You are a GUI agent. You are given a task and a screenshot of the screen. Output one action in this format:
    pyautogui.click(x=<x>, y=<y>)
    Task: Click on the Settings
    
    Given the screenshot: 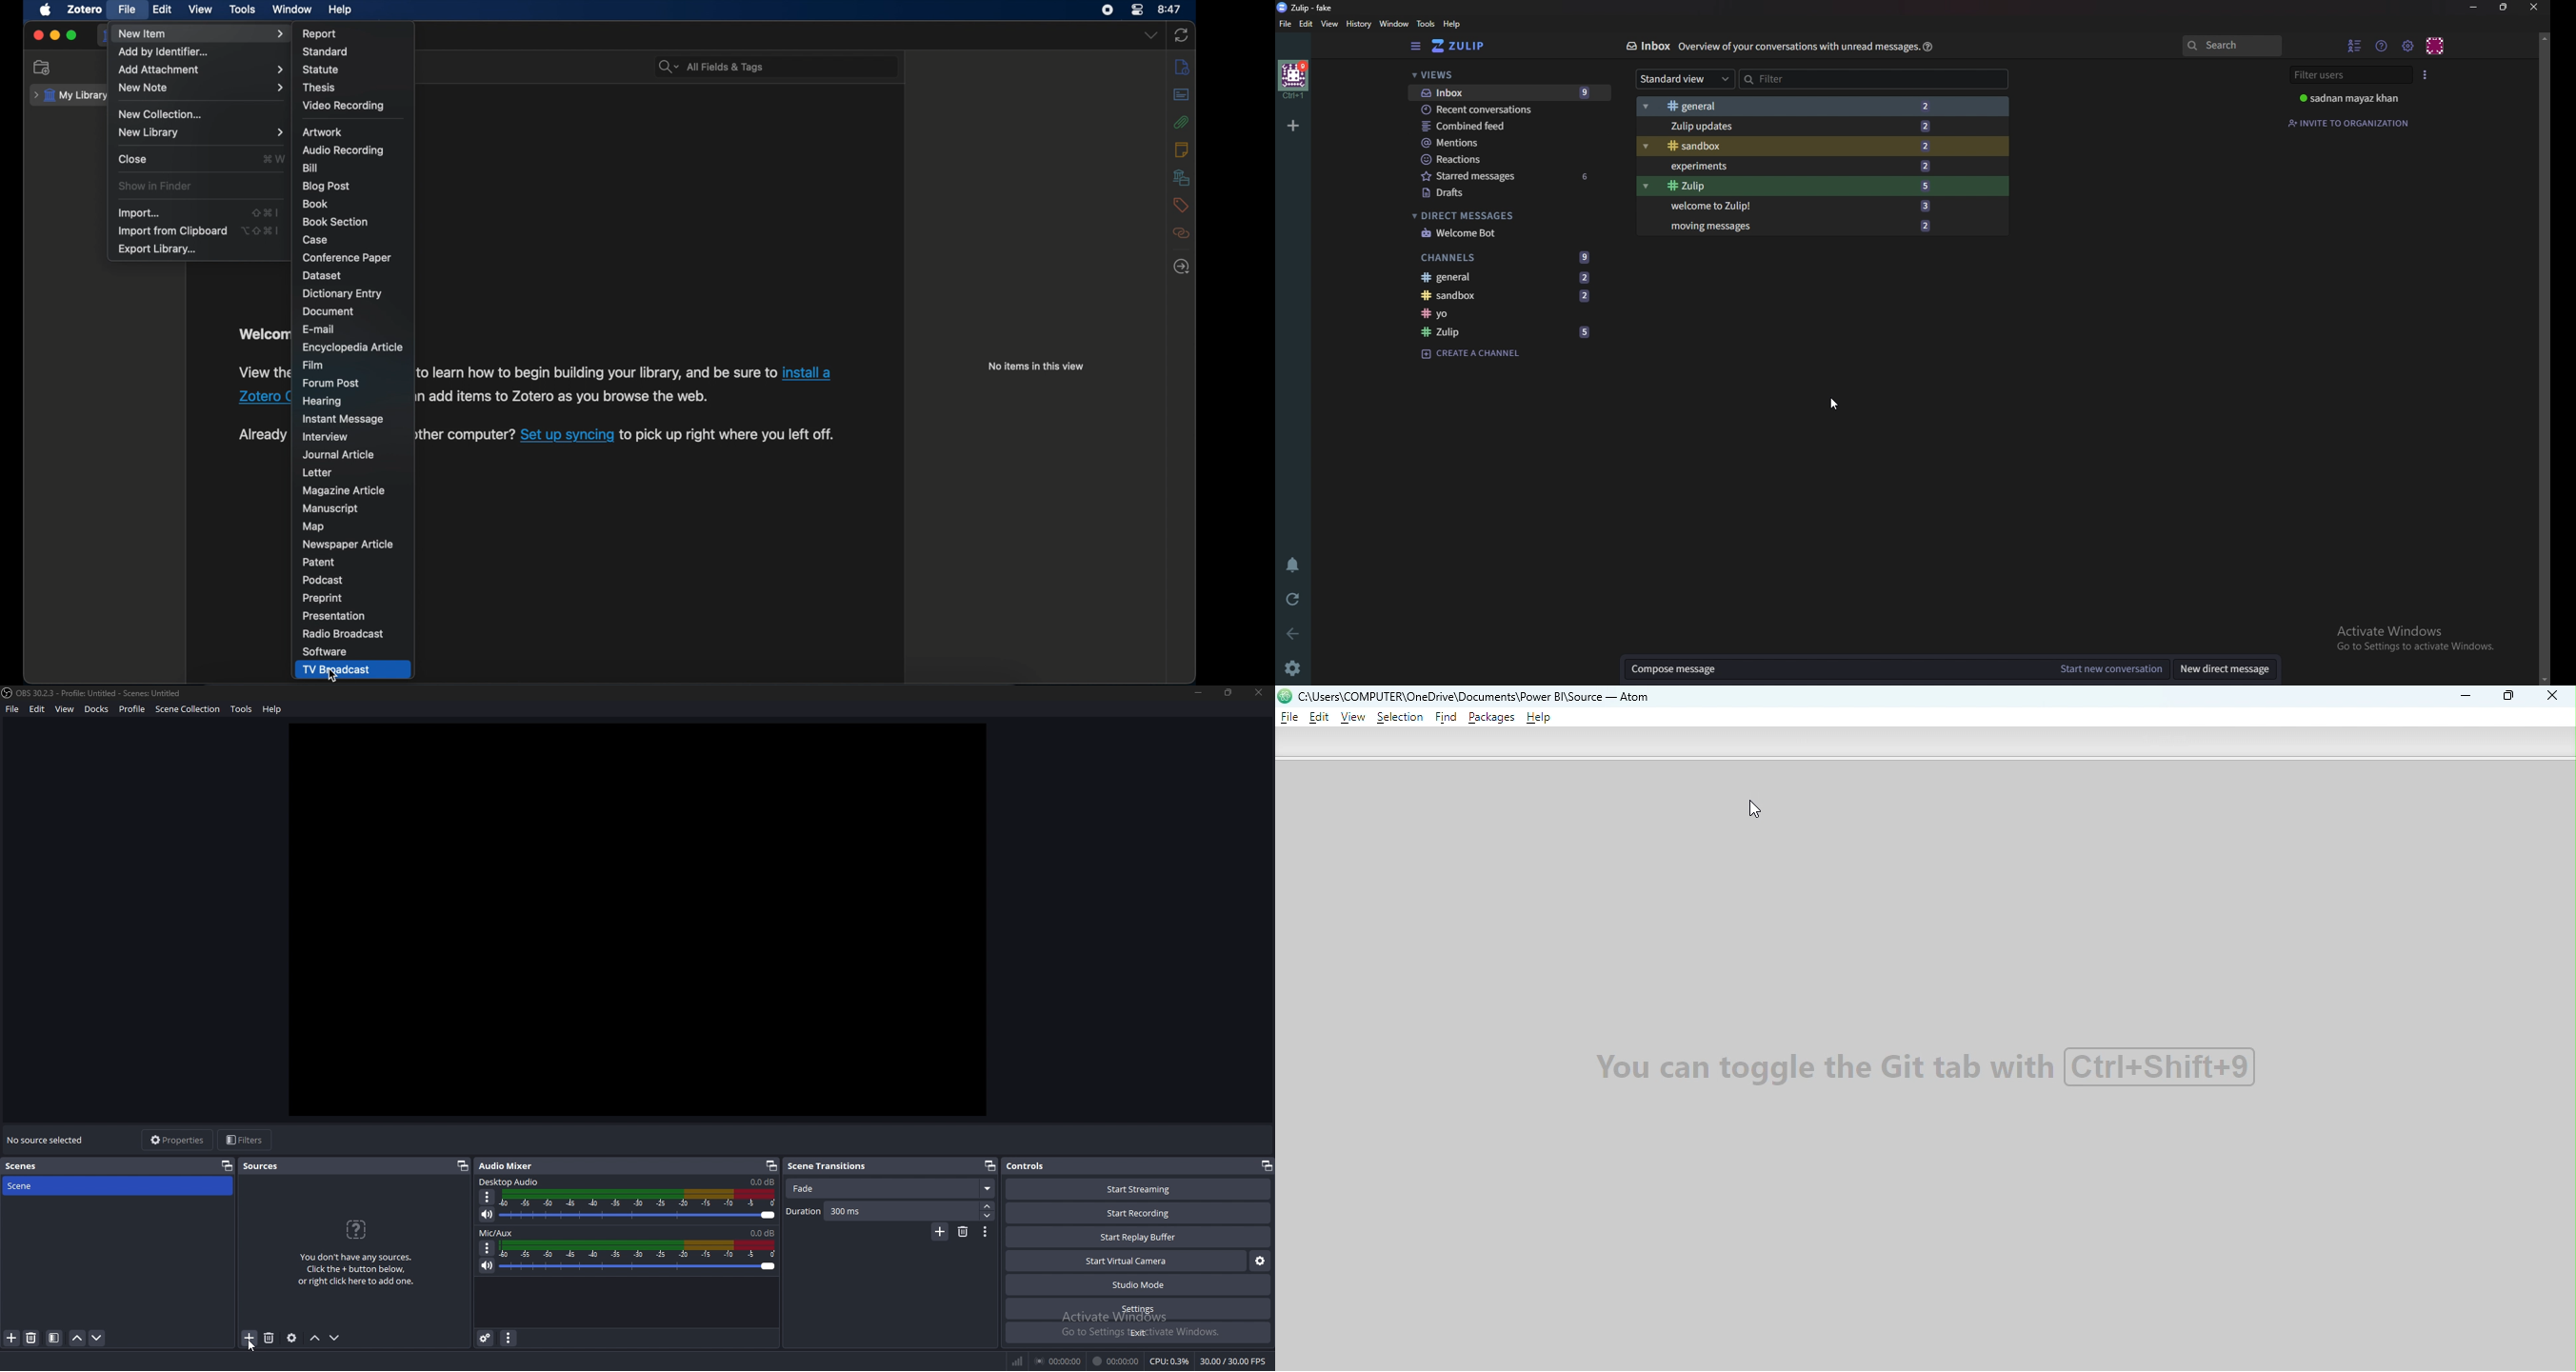 What is the action you would take?
    pyautogui.click(x=1294, y=668)
    